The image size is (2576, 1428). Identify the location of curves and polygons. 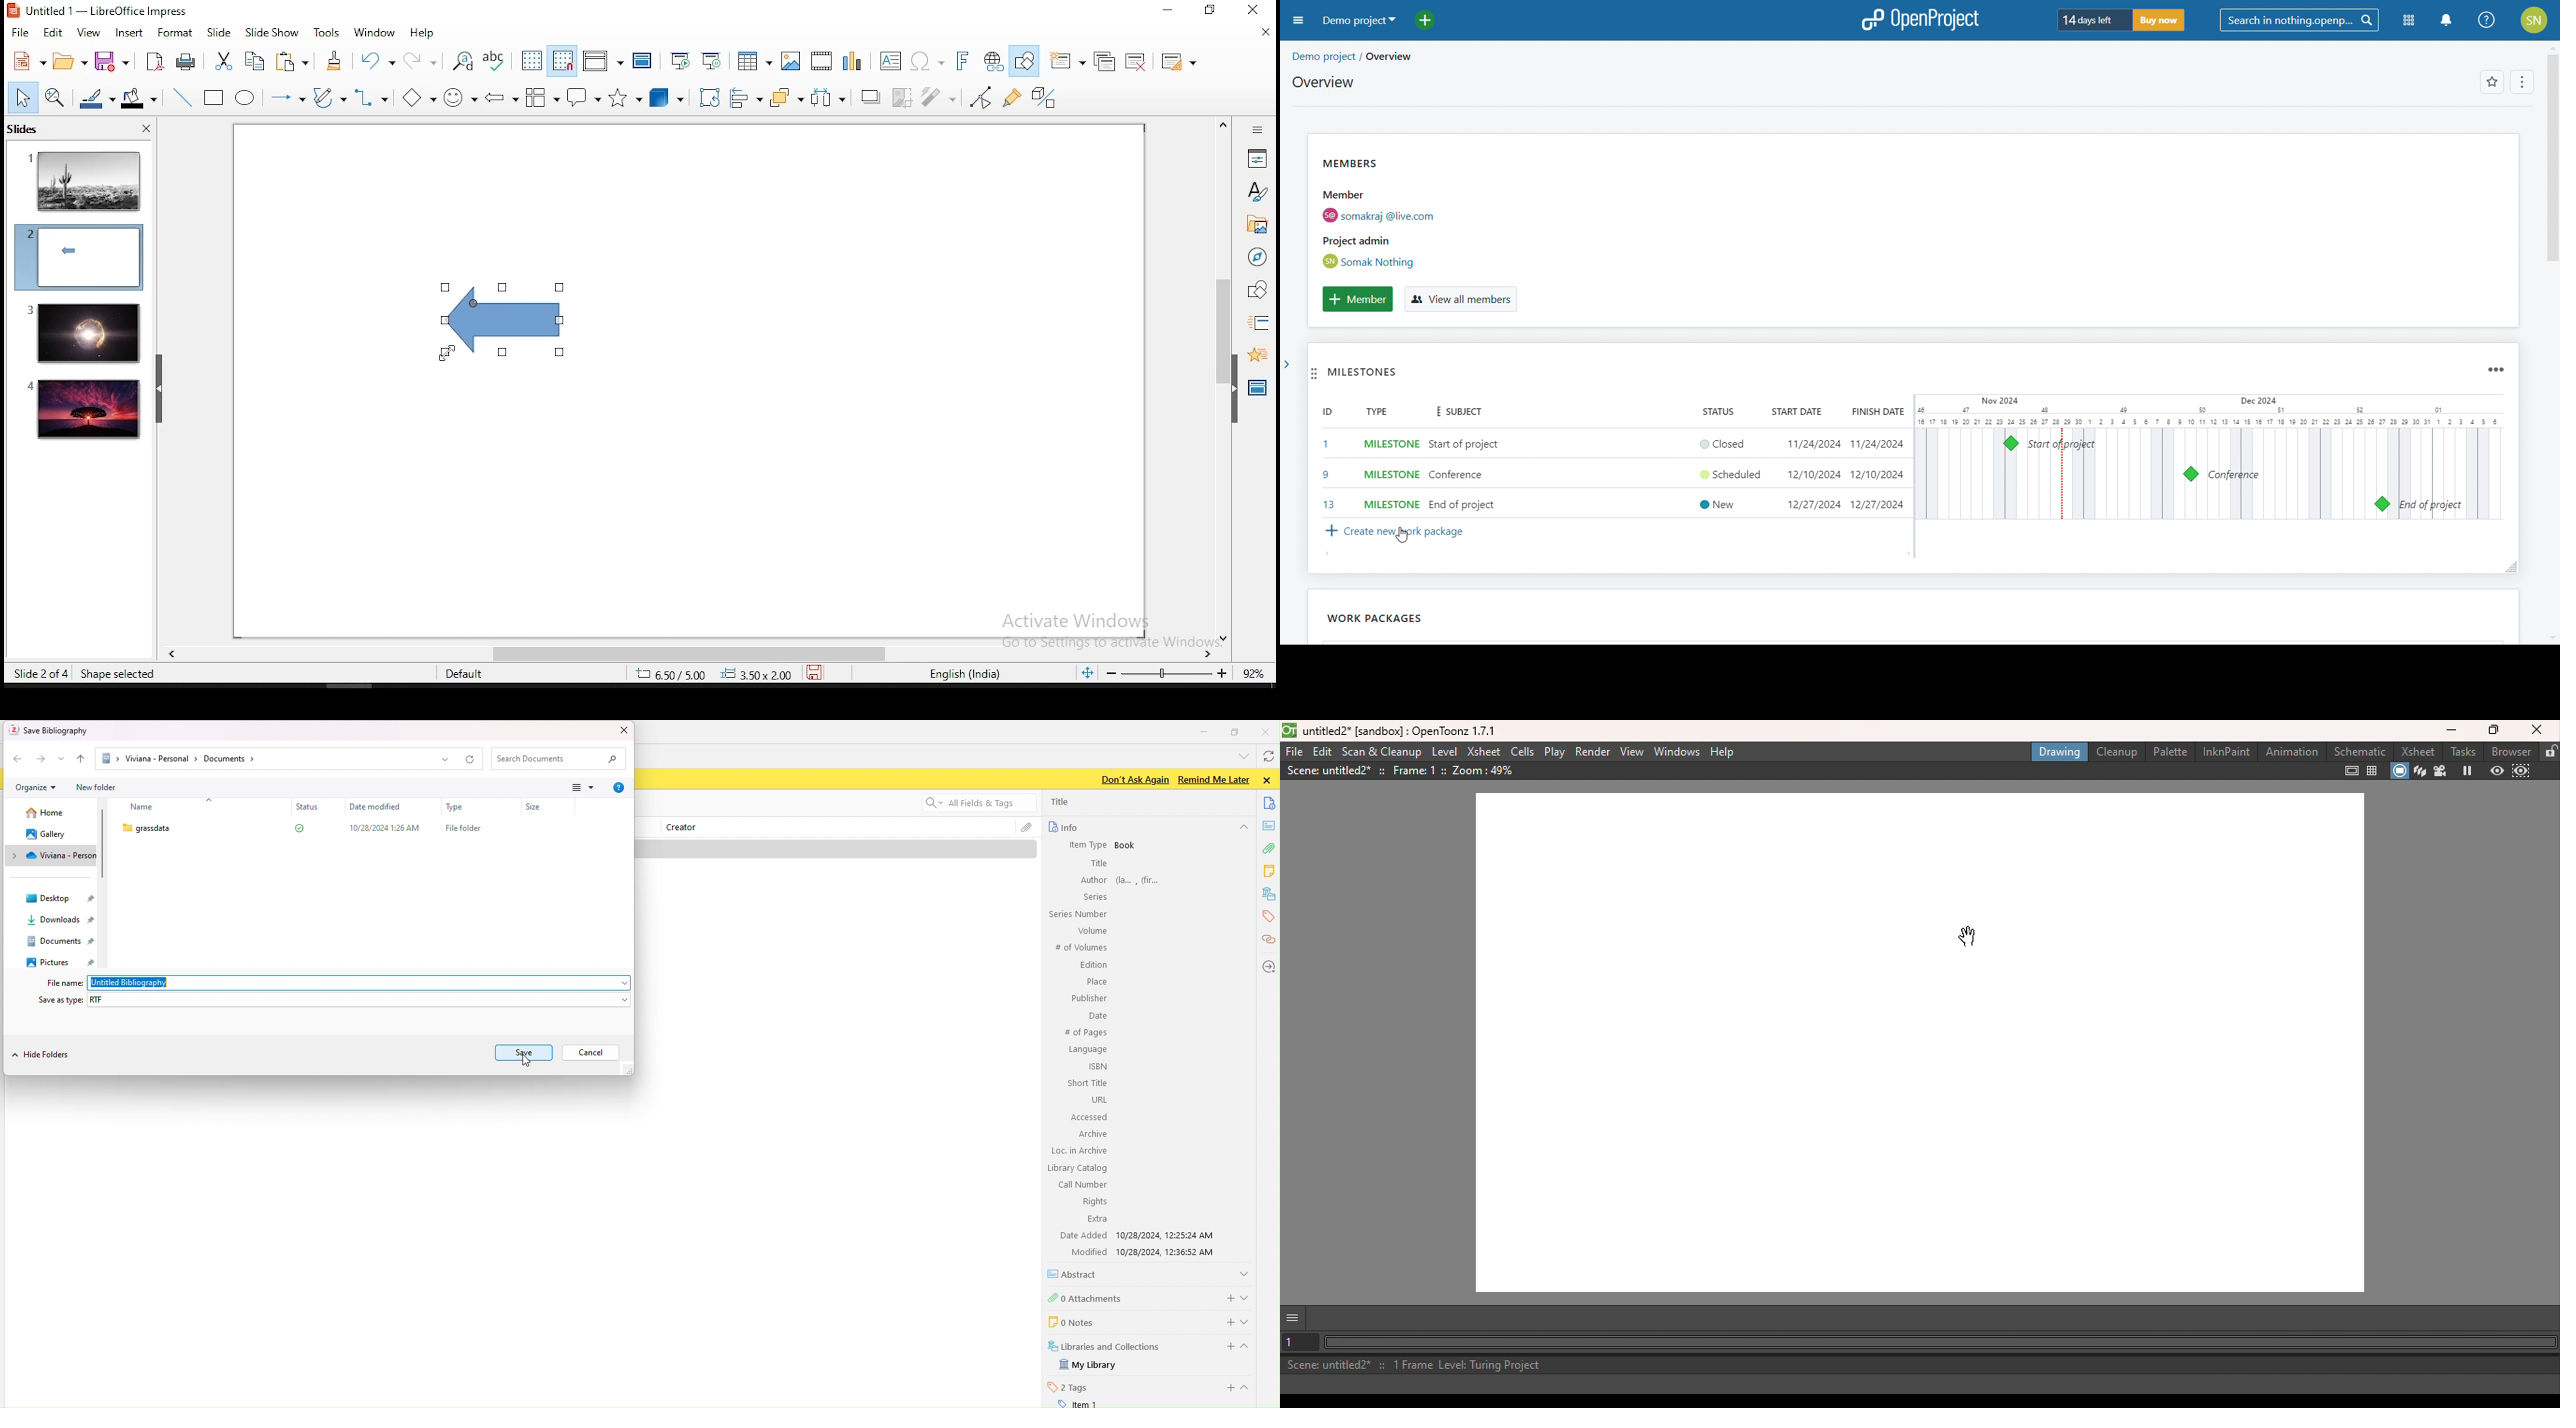
(328, 98).